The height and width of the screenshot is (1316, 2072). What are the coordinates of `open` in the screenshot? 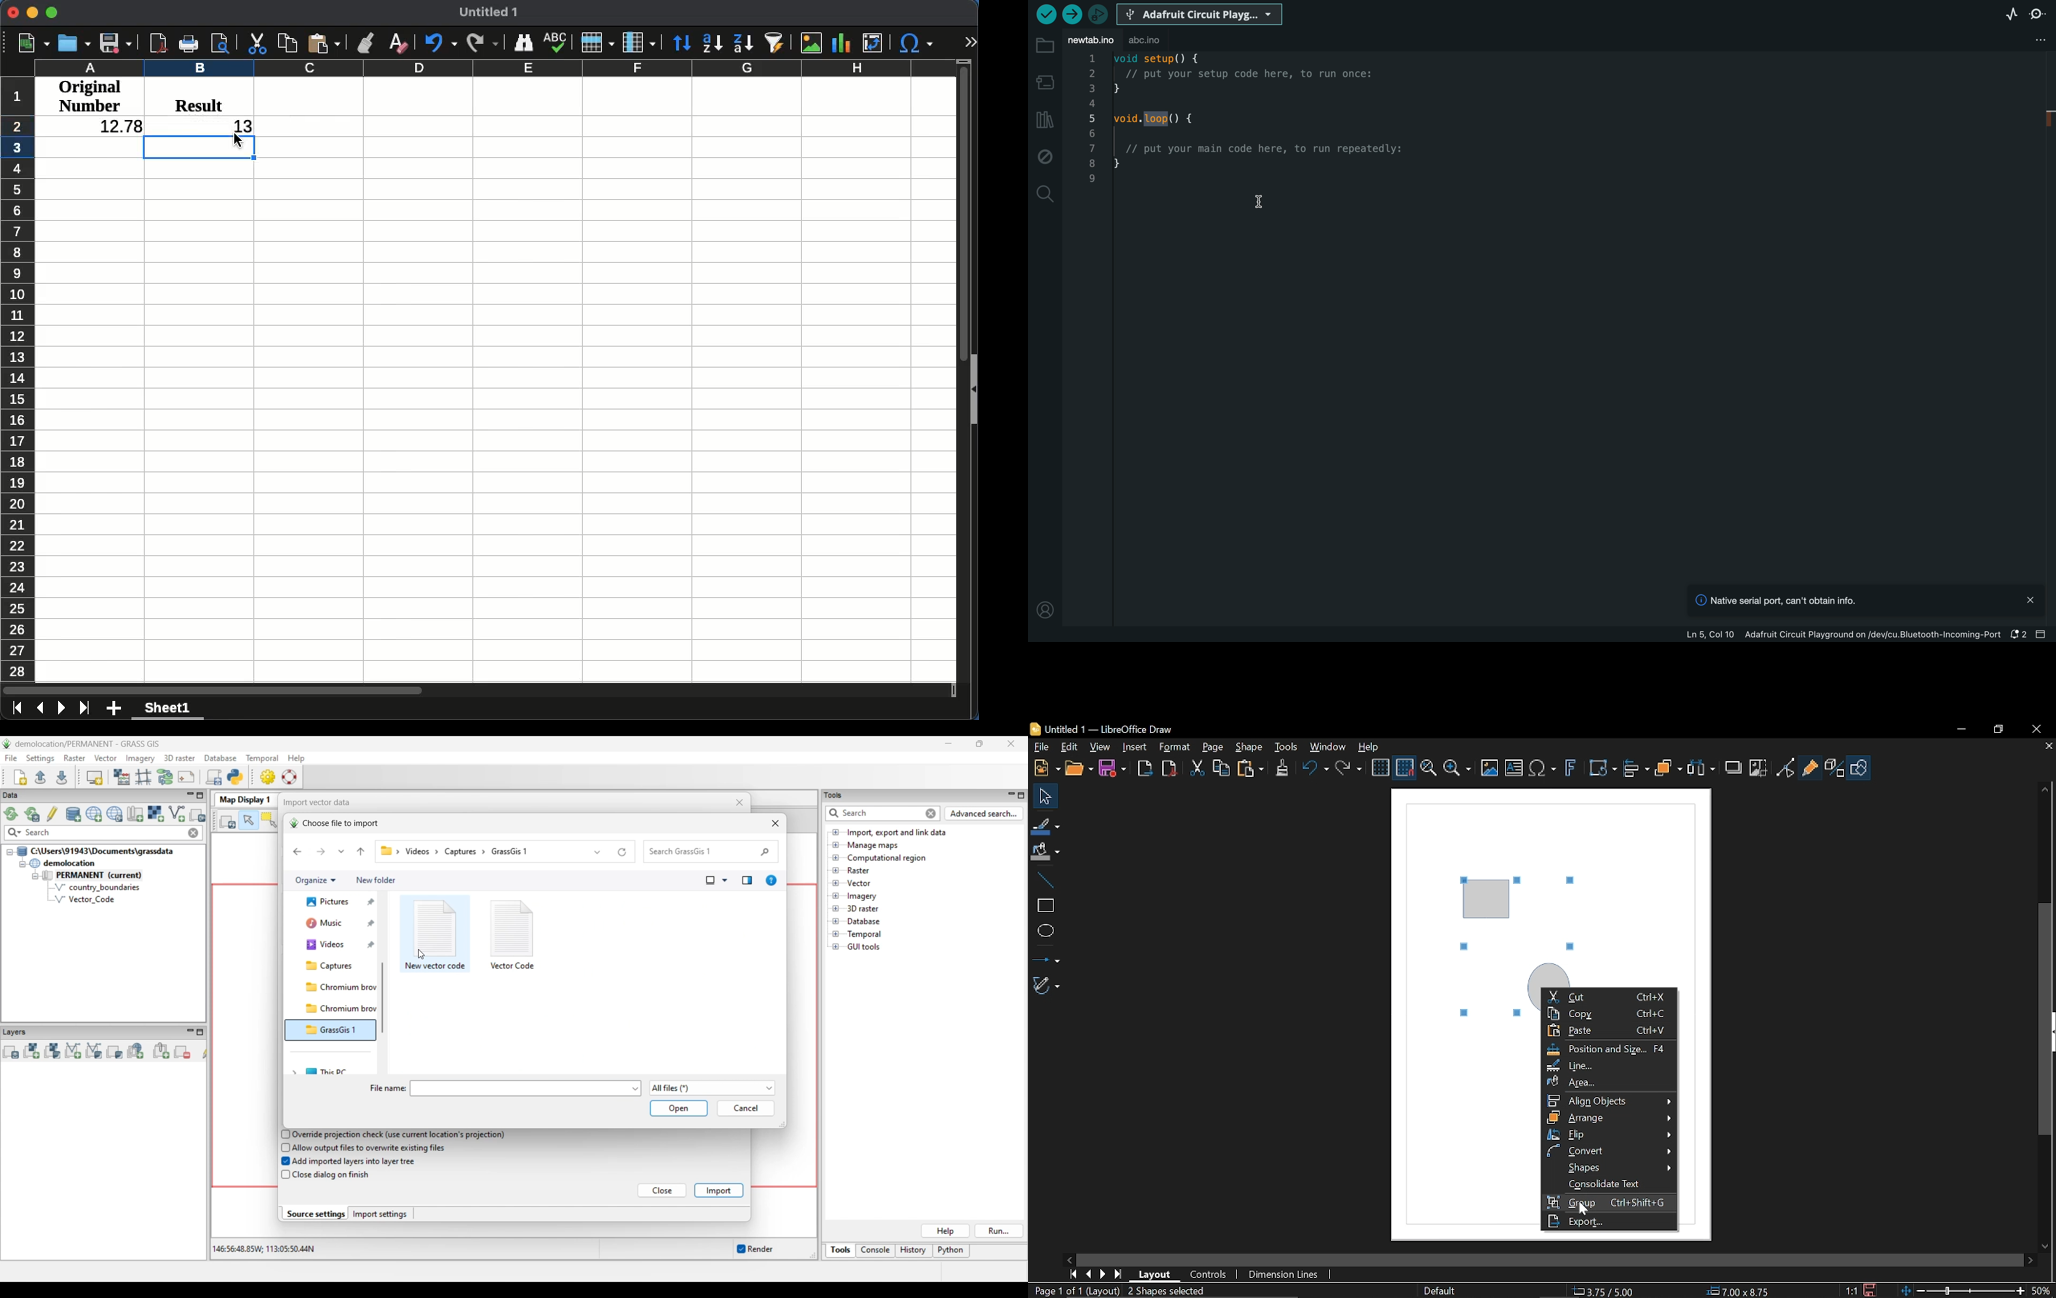 It's located at (76, 43).